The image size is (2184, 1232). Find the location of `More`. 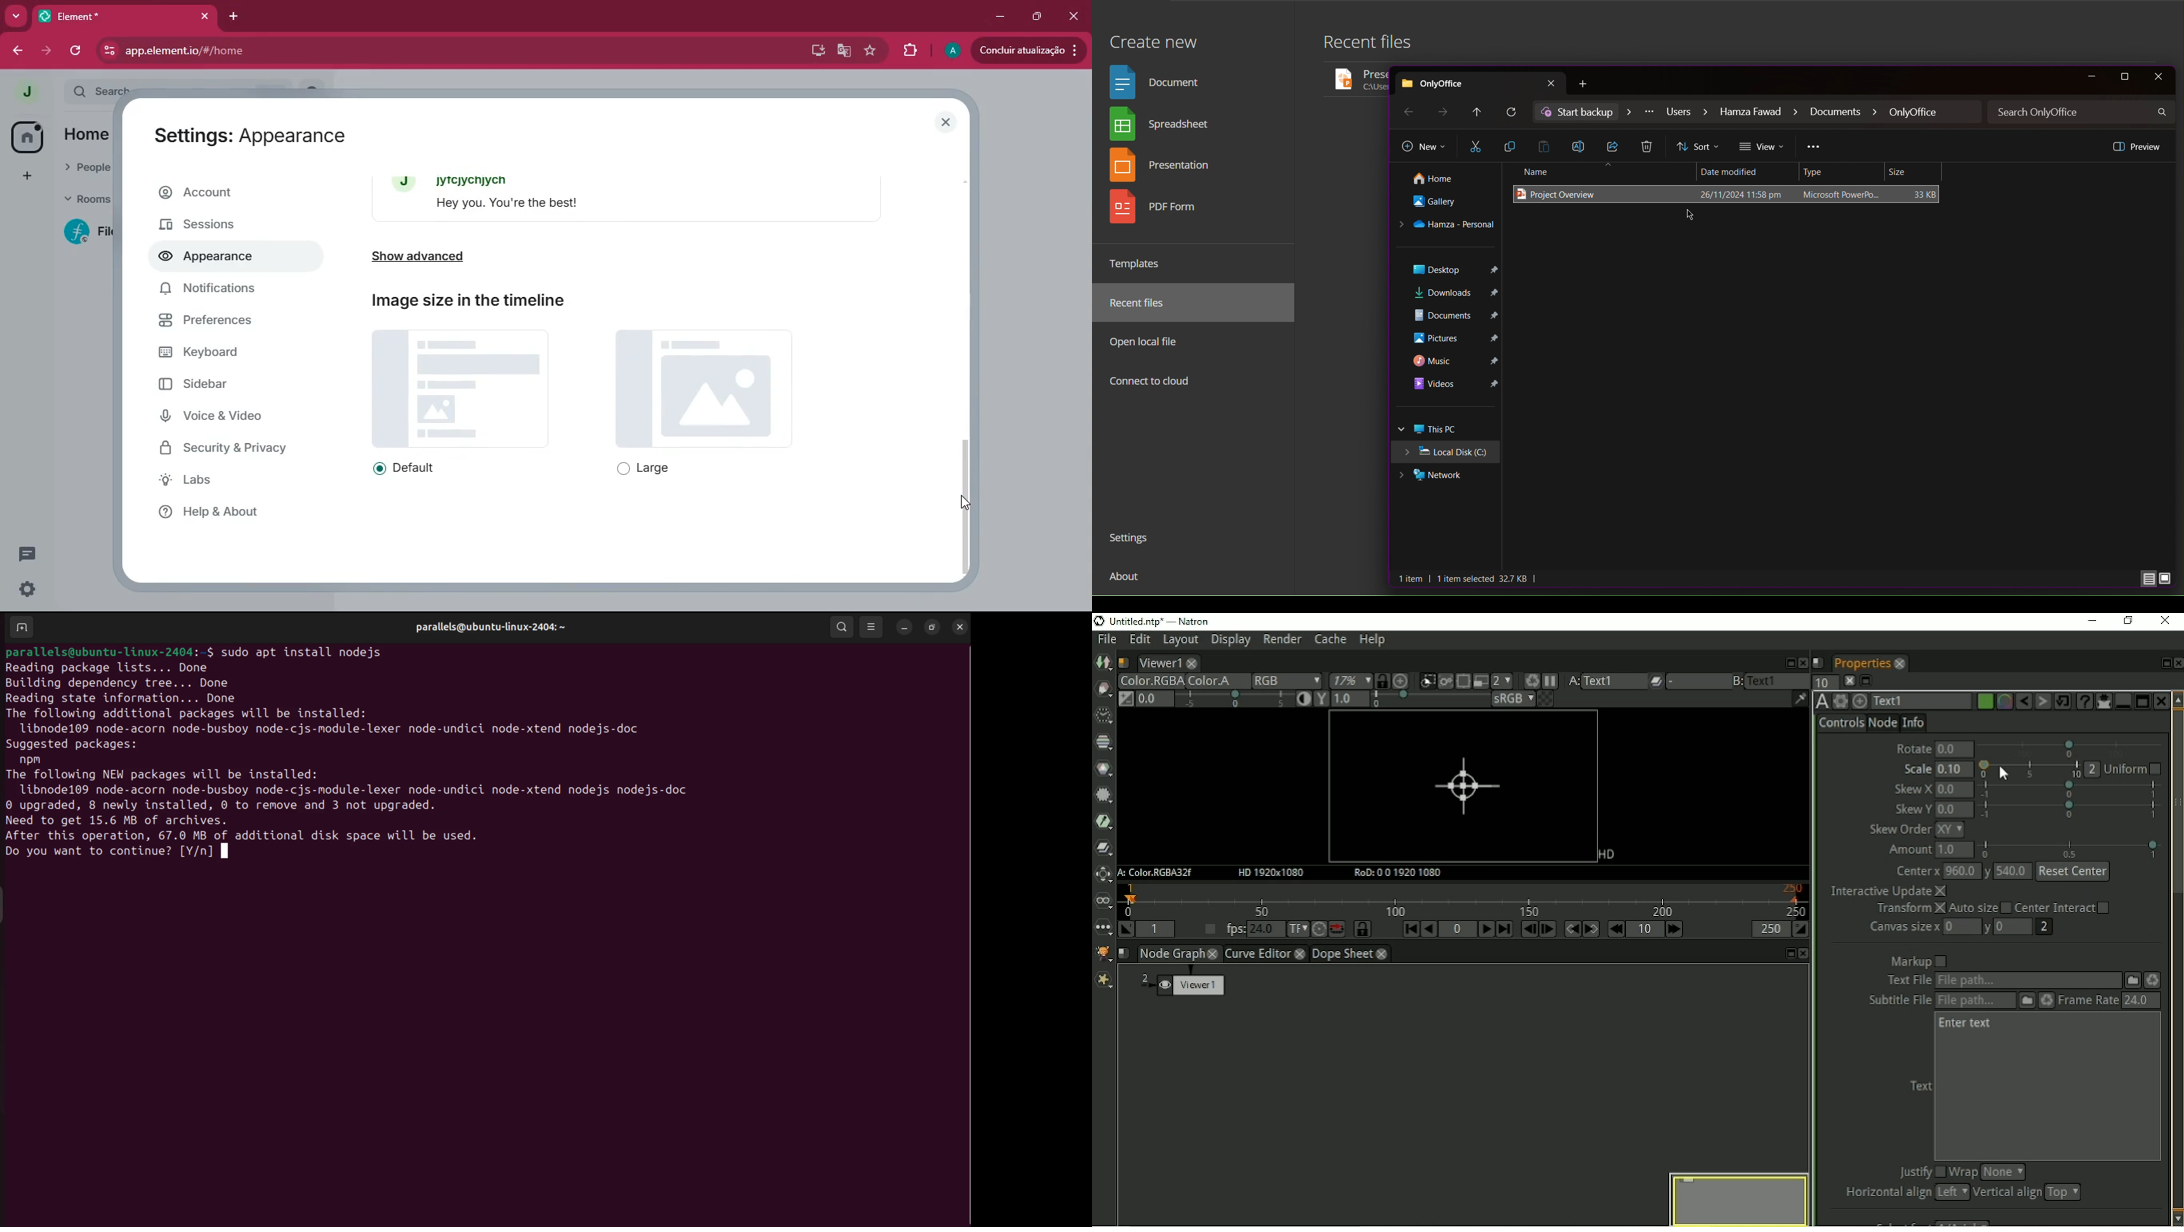

More is located at coordinates (1814, 148).